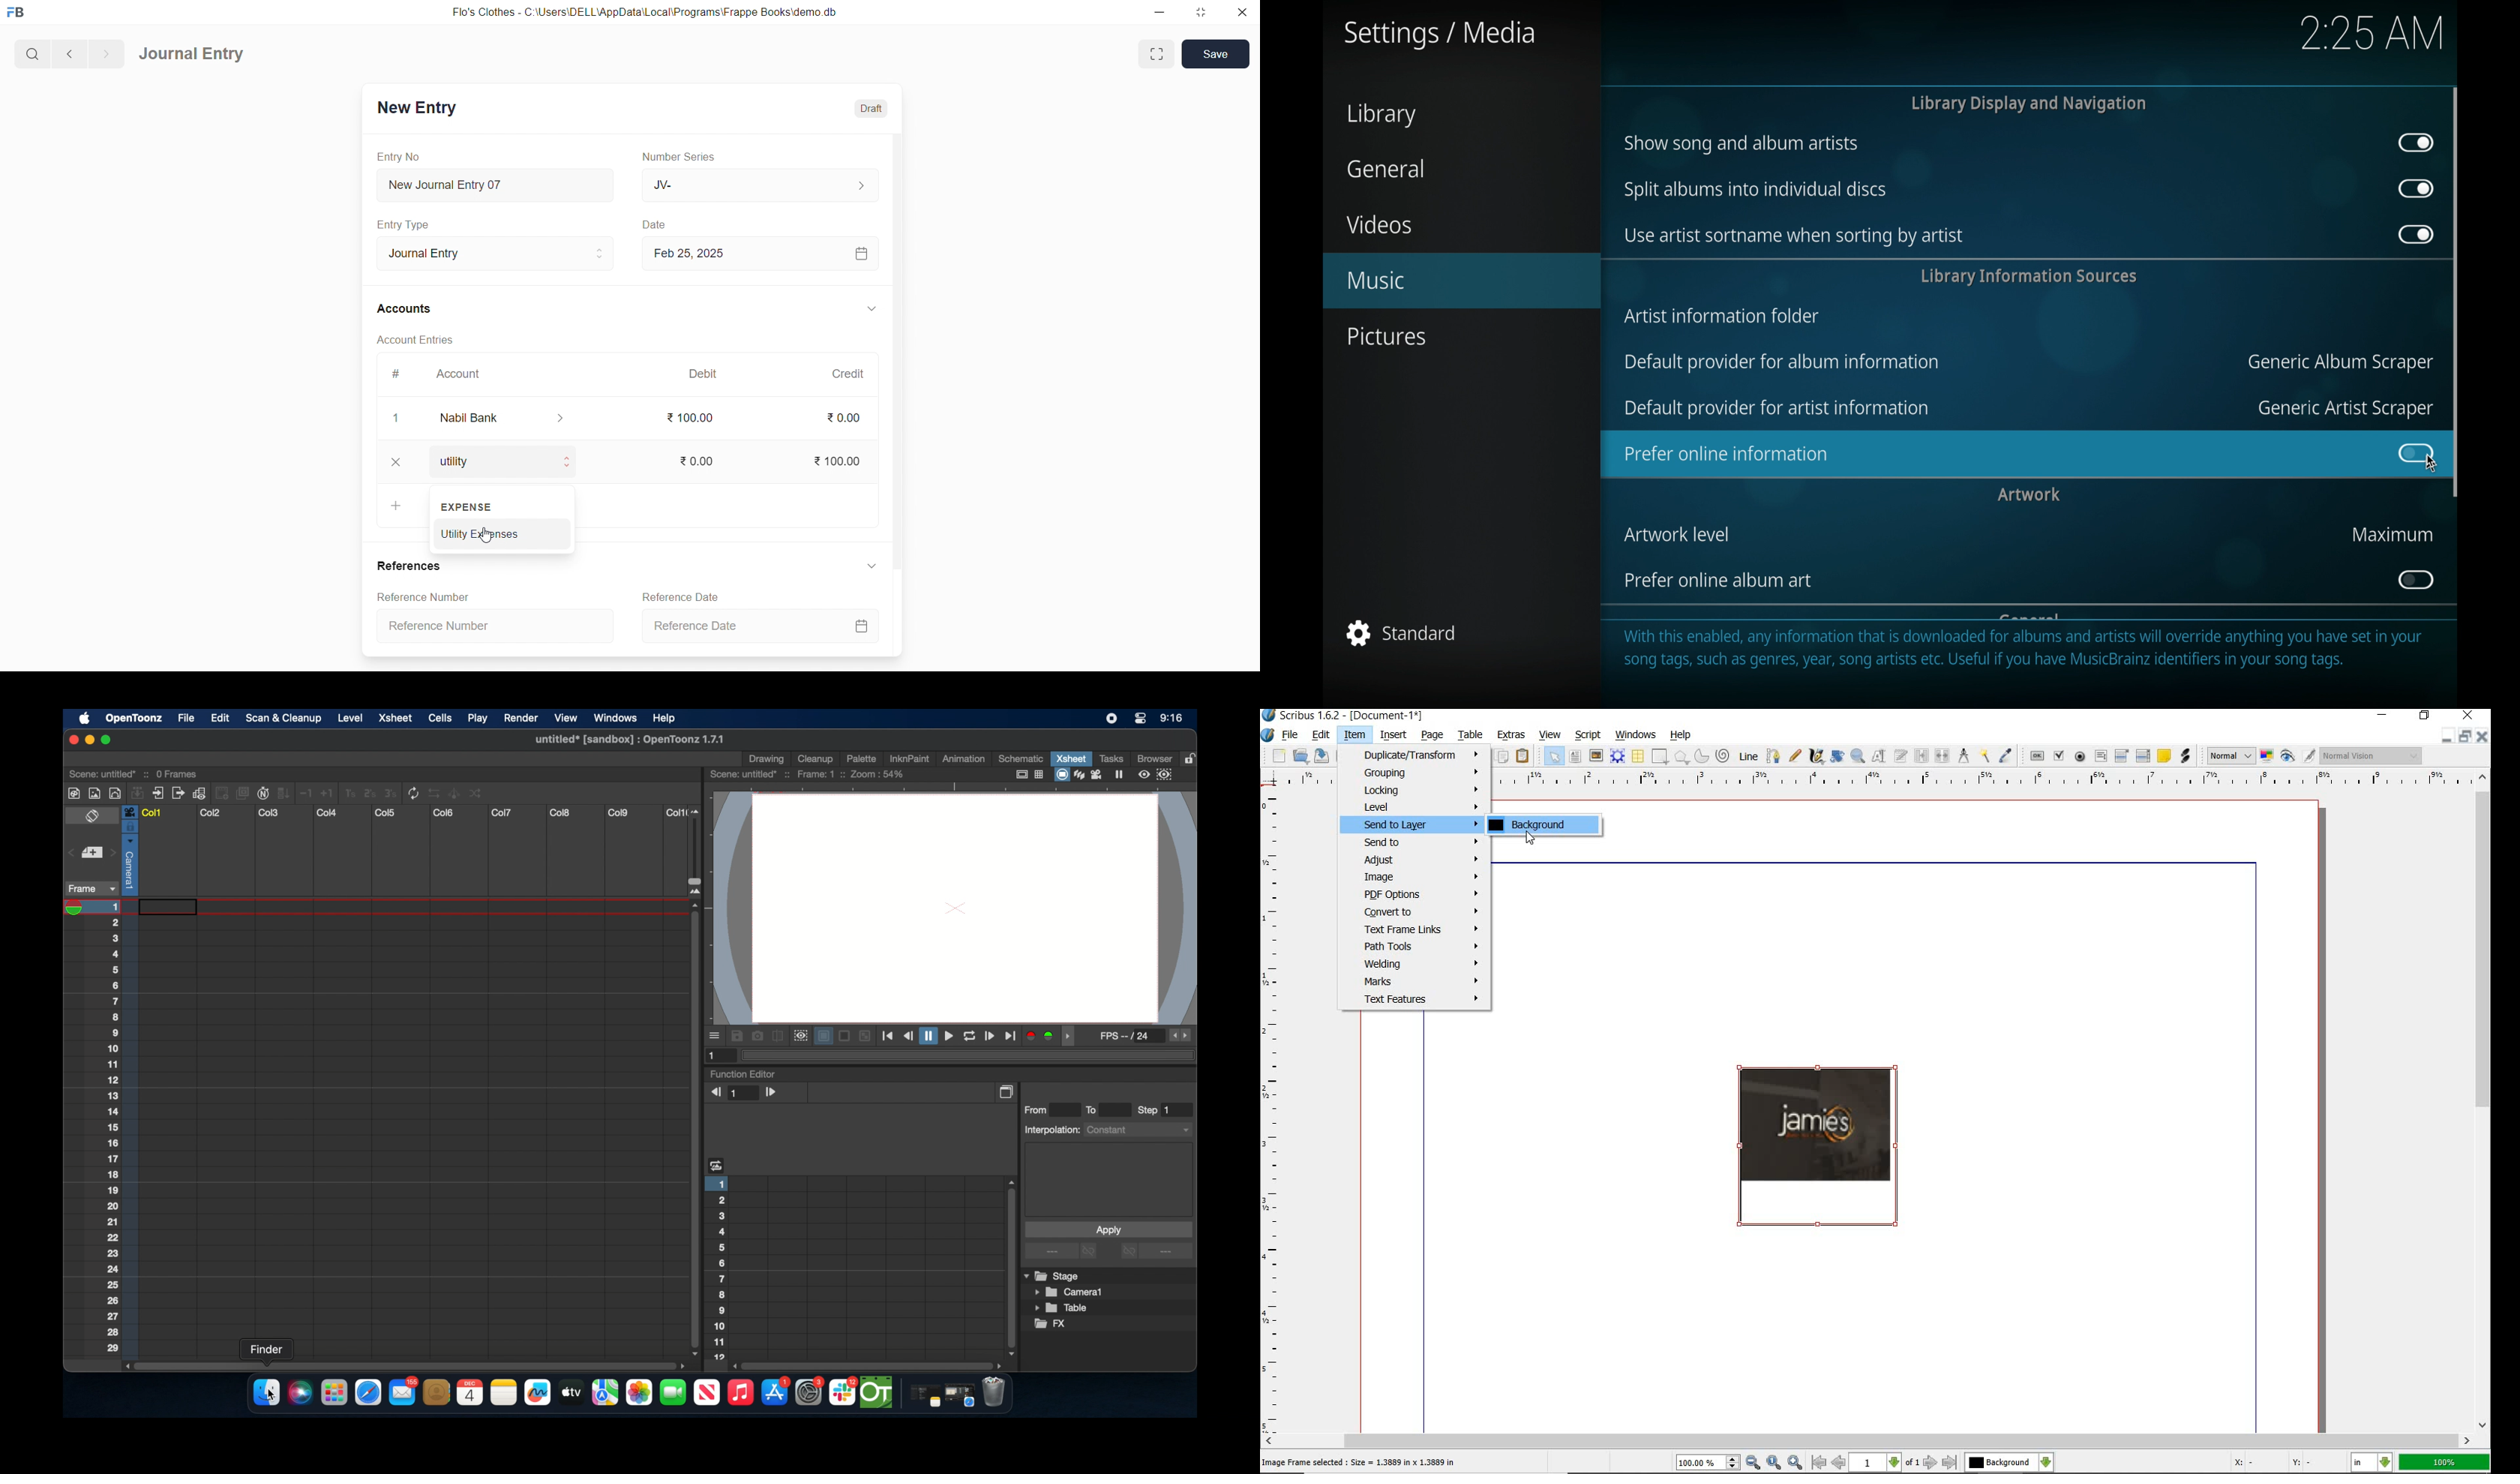 The width and height of the screenshot is (2520, 1484). Describe the element at coordinates (394, 156) in the screenshot. I see `Entry No` at that location.